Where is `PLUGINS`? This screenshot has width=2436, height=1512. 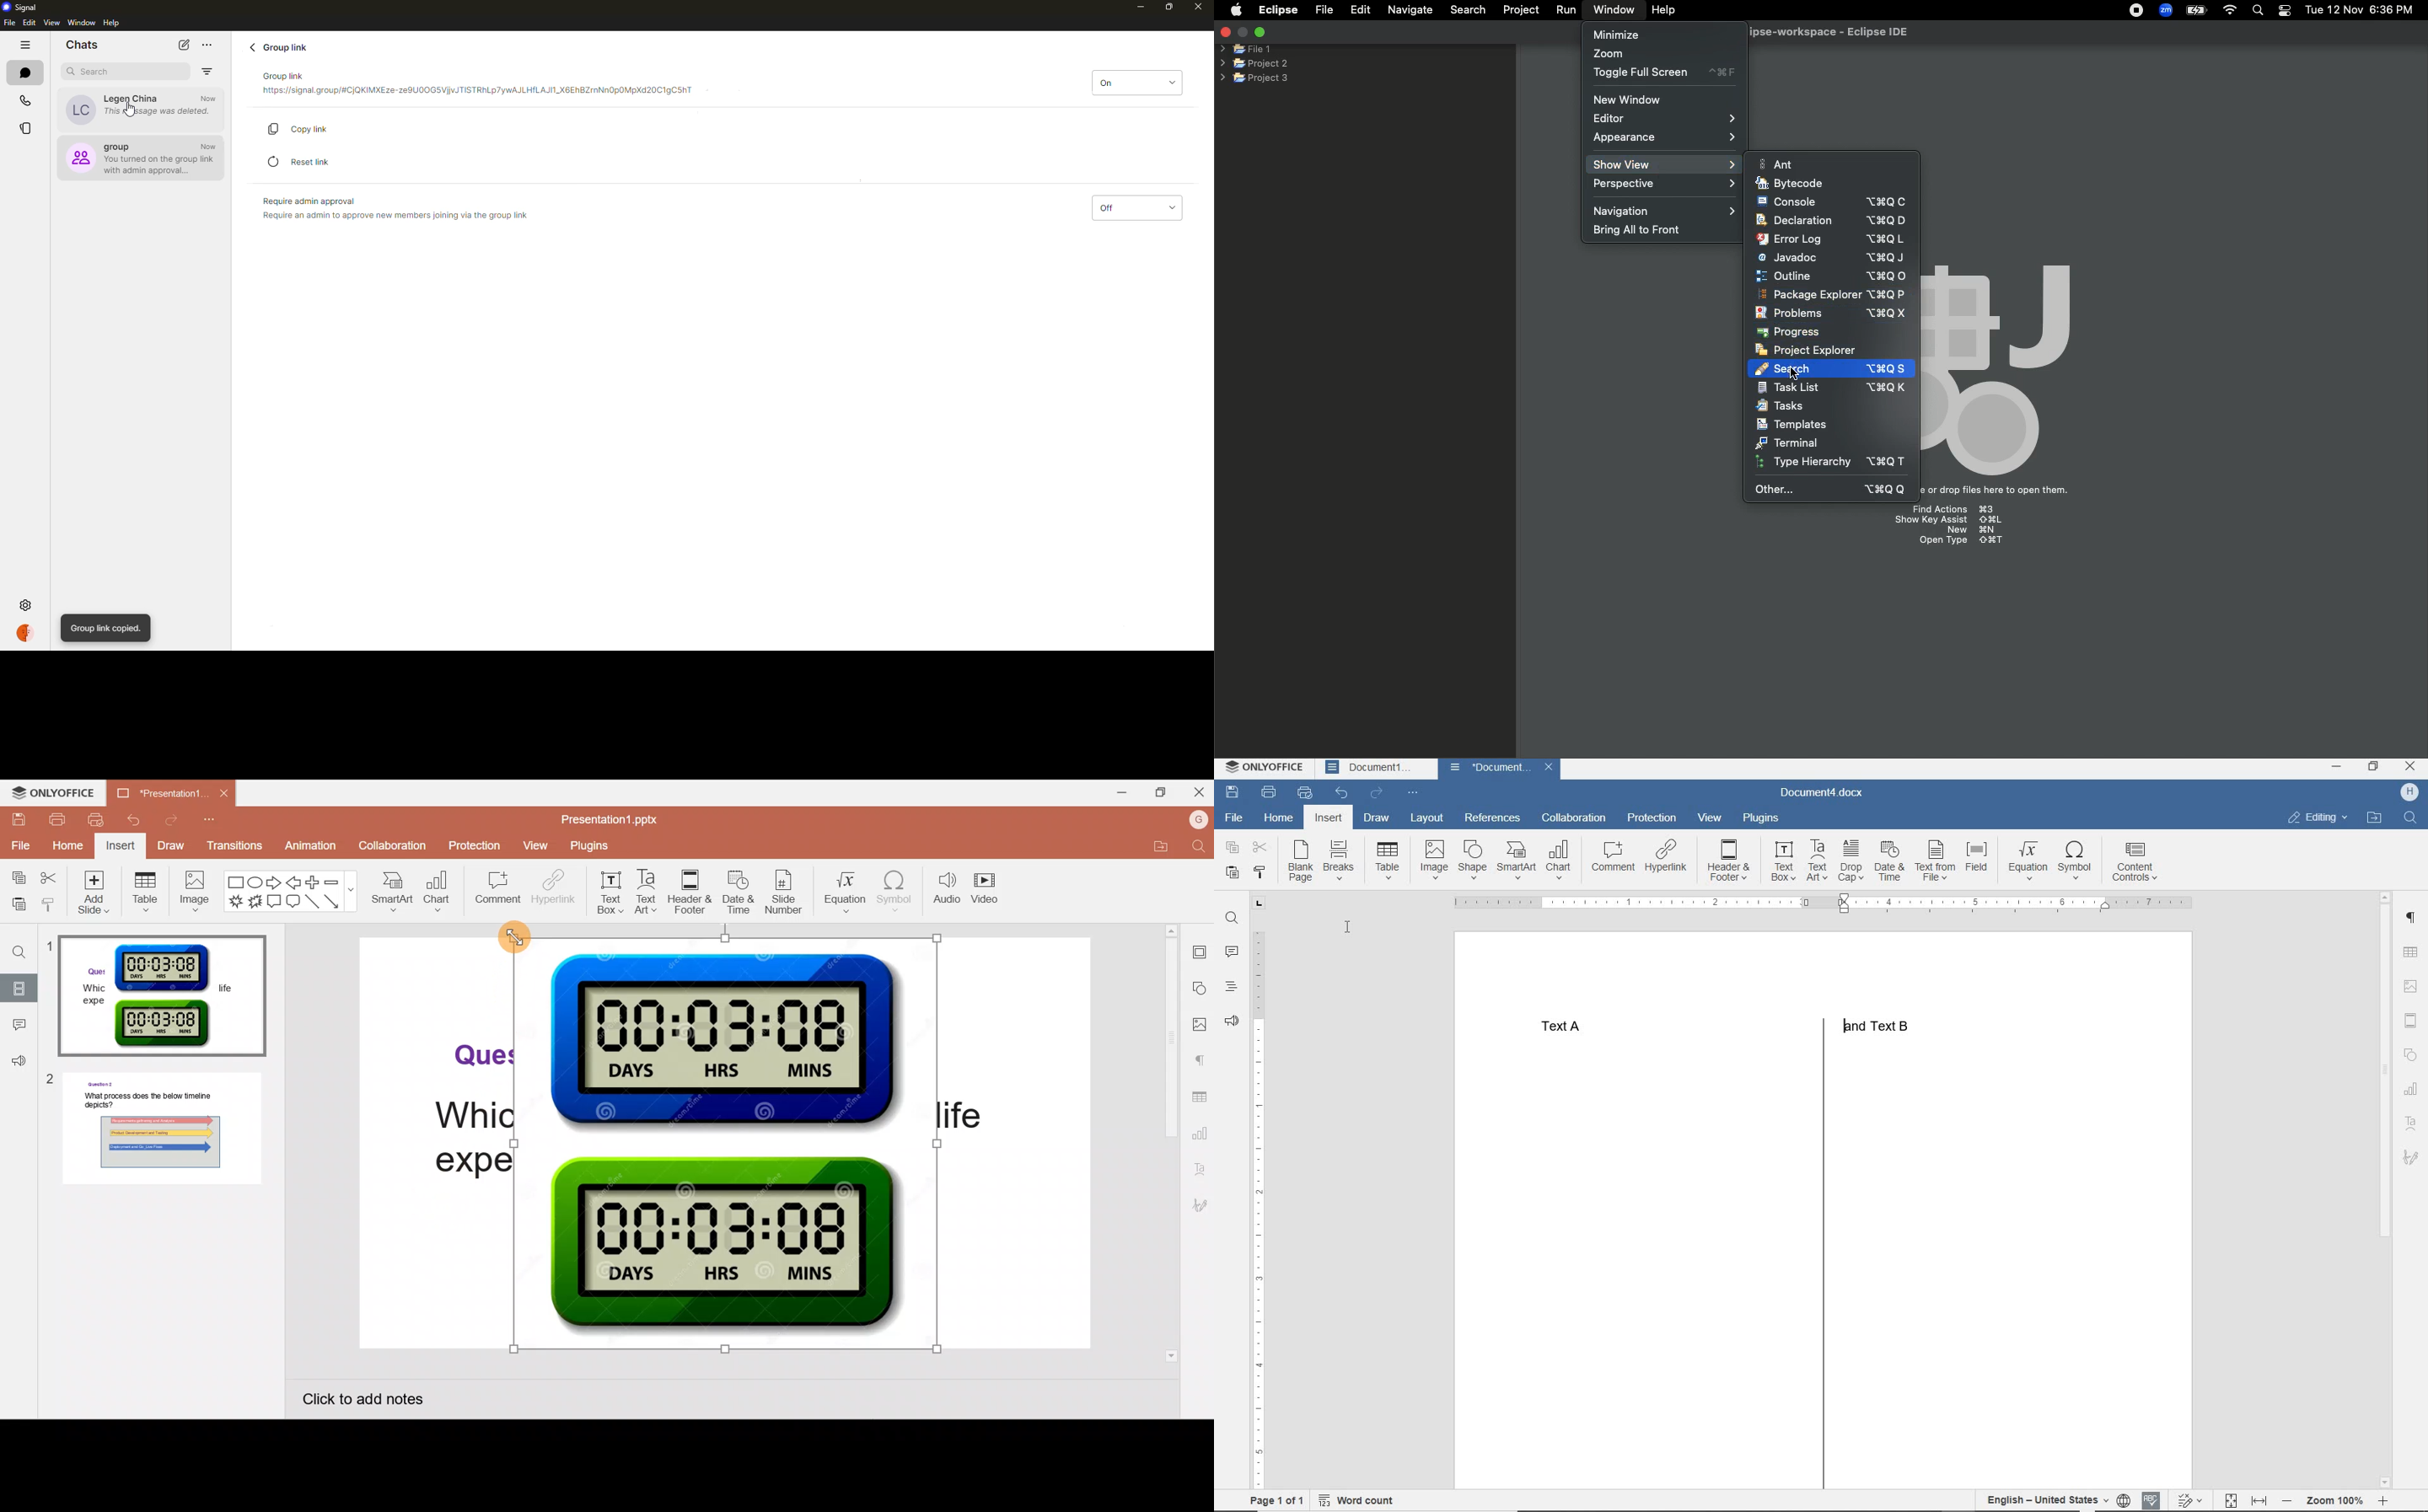
PLUGINS is located at coordinates (1761, 819).